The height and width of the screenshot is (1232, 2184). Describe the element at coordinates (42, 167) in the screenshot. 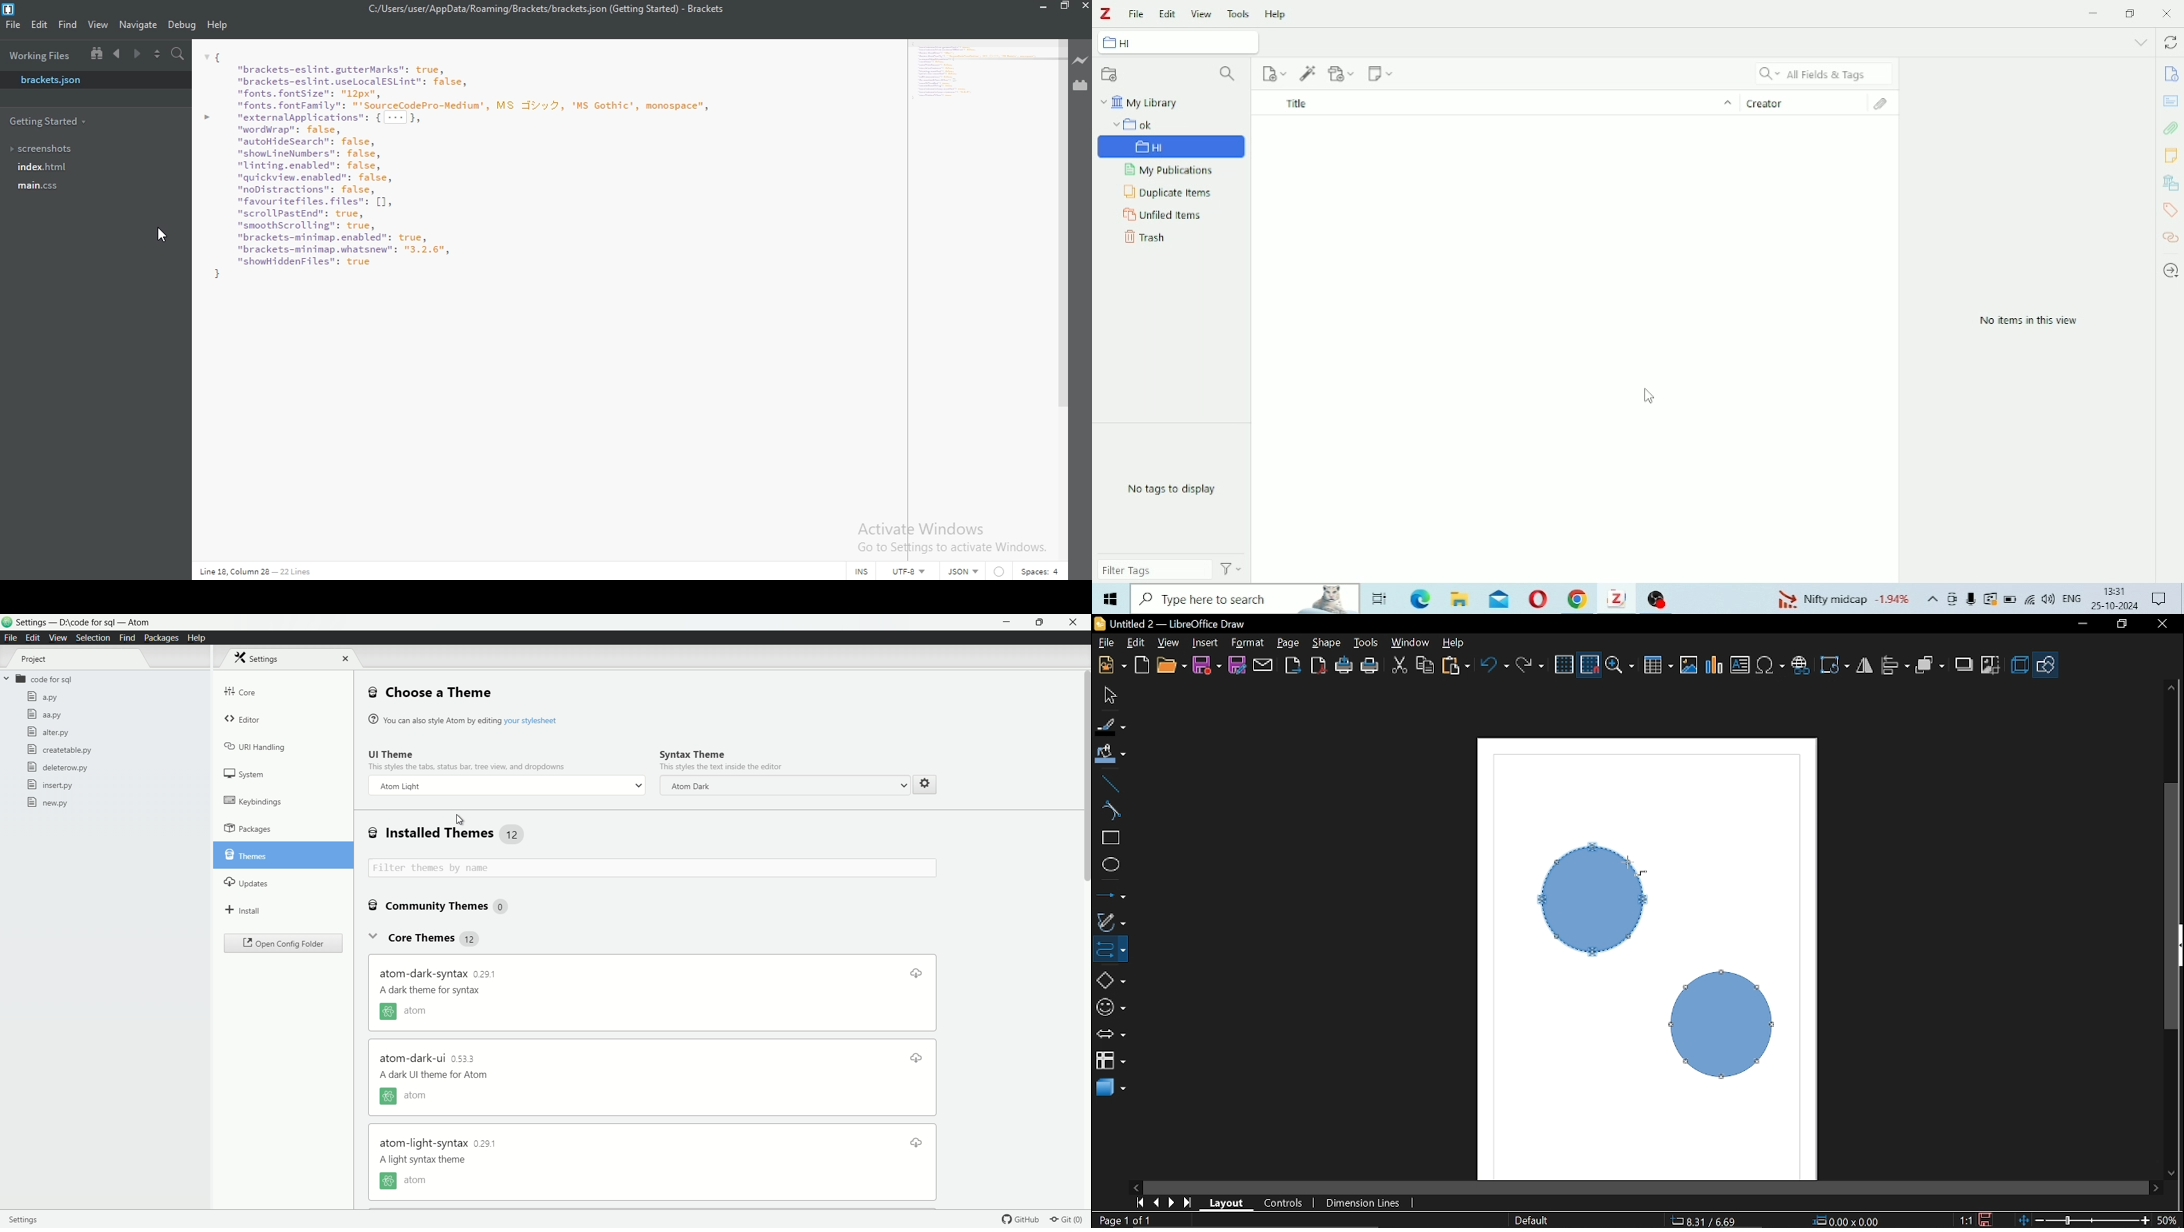

I see `index.html` at that location.